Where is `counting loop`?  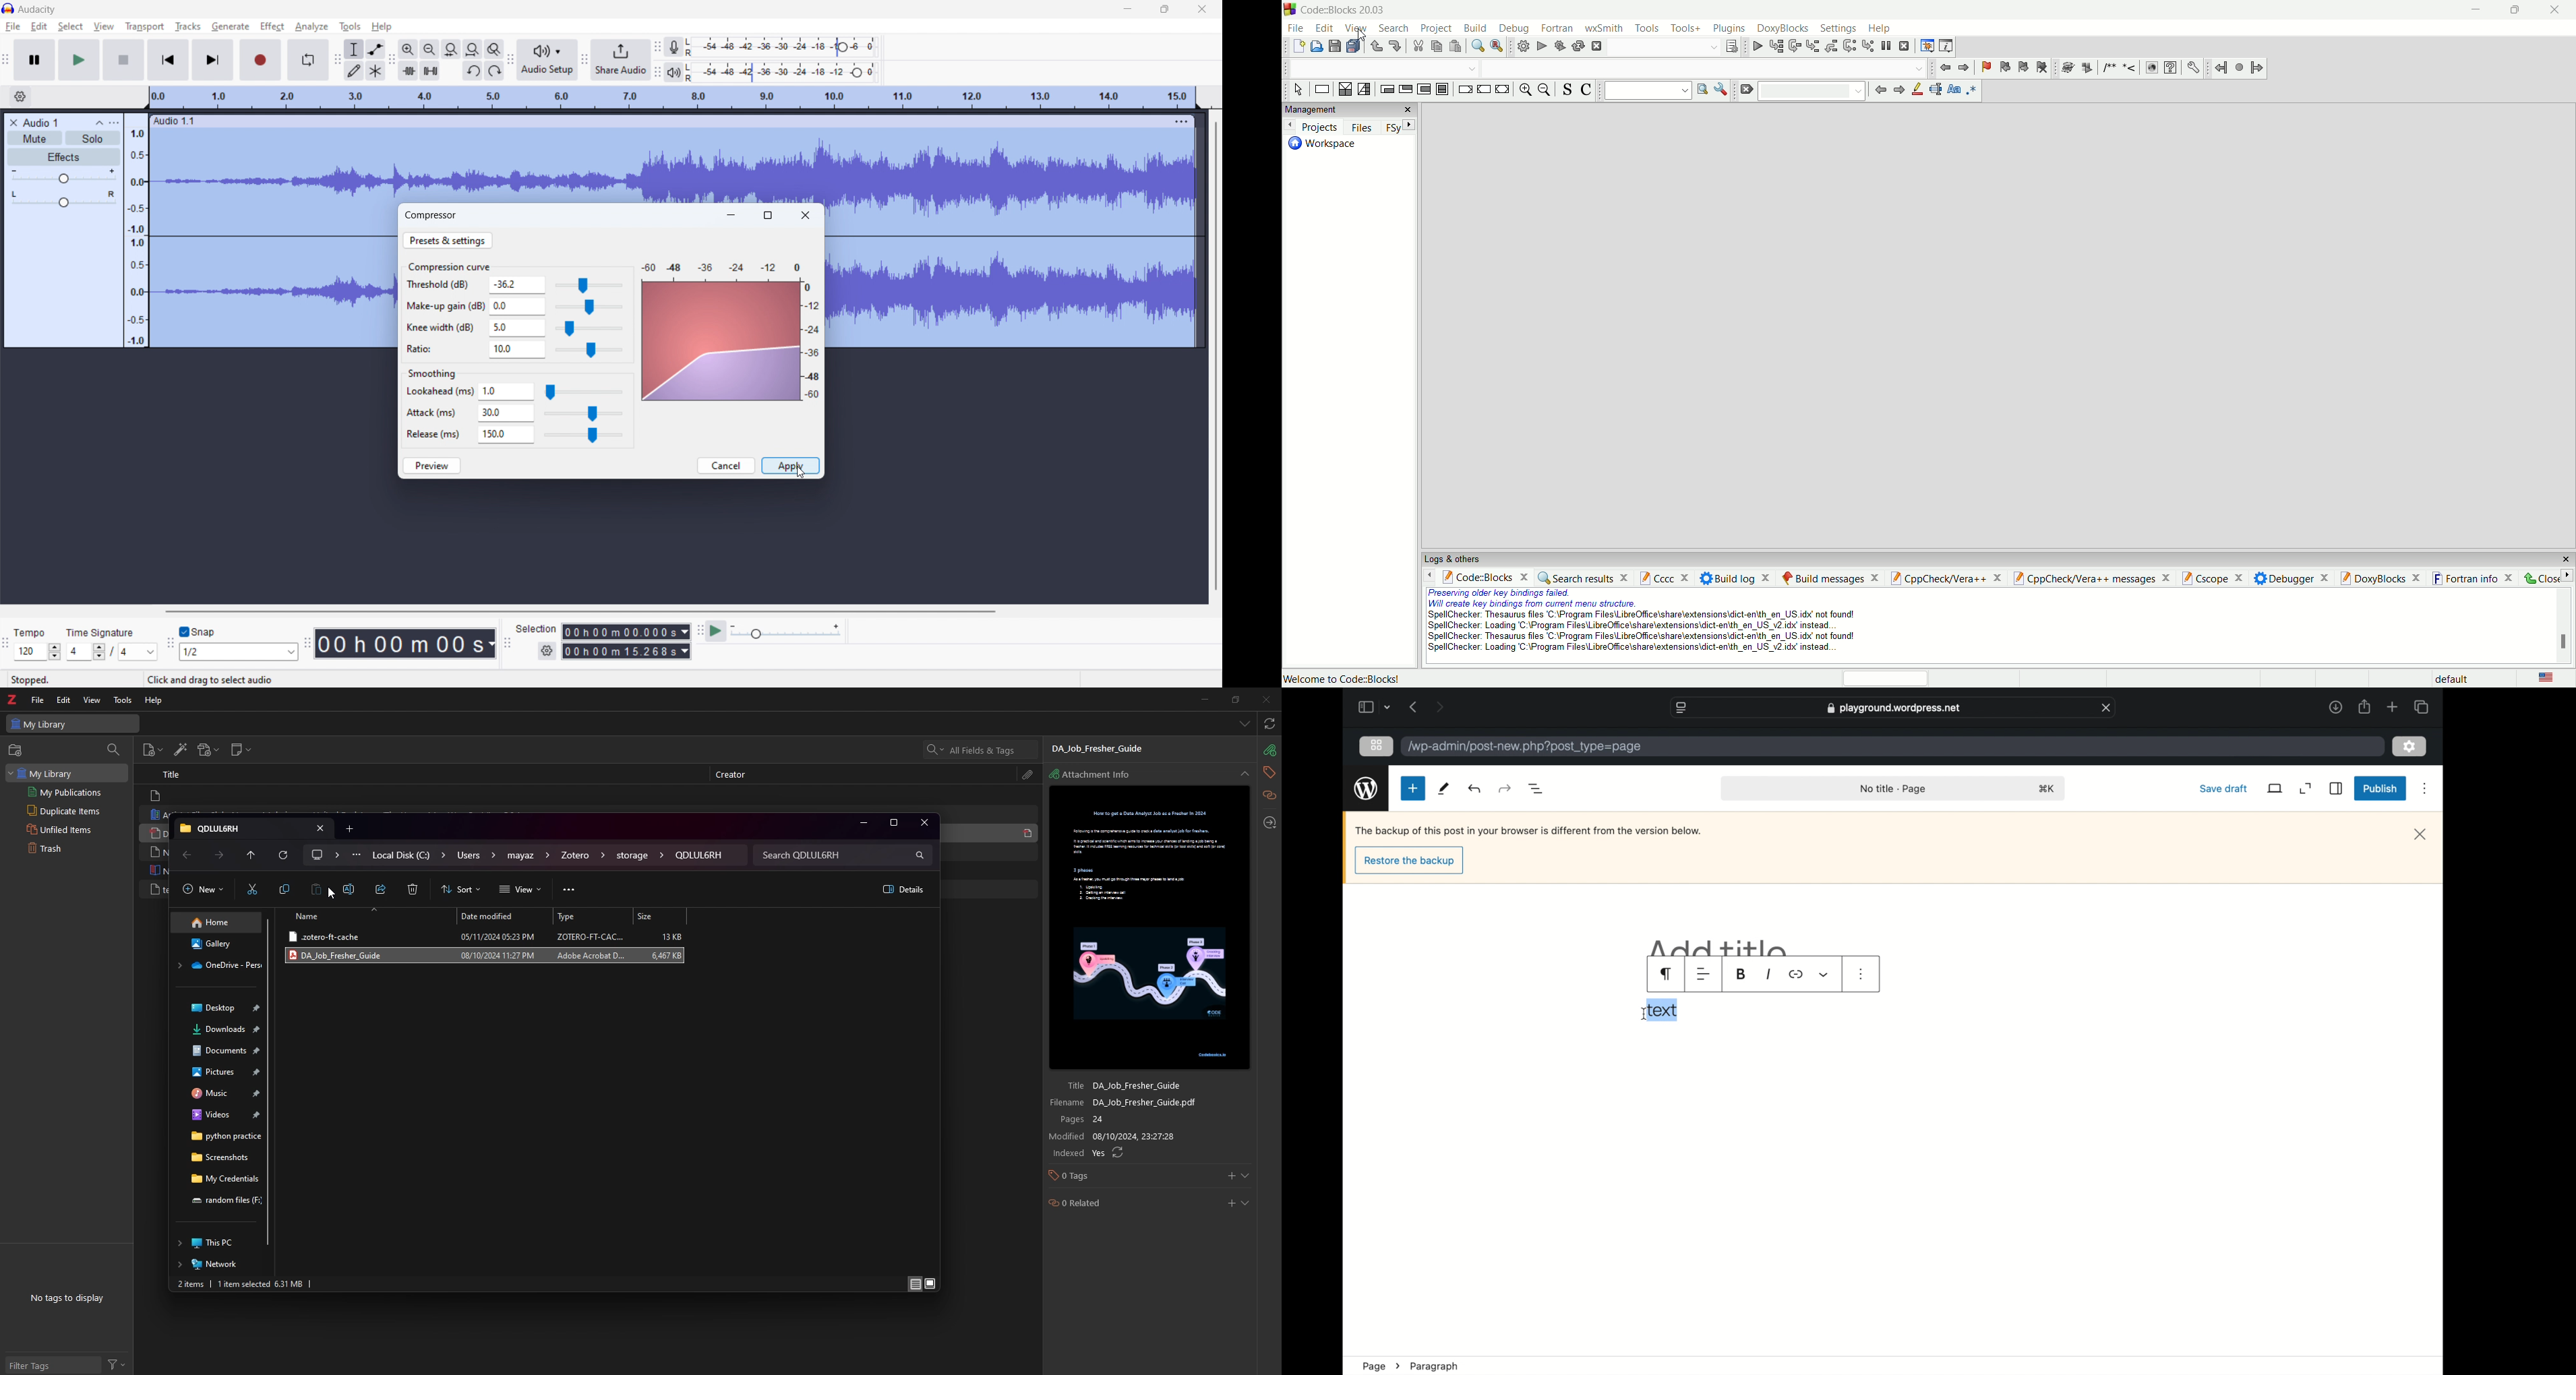
counting loop is located at coordinates (1424, 90).